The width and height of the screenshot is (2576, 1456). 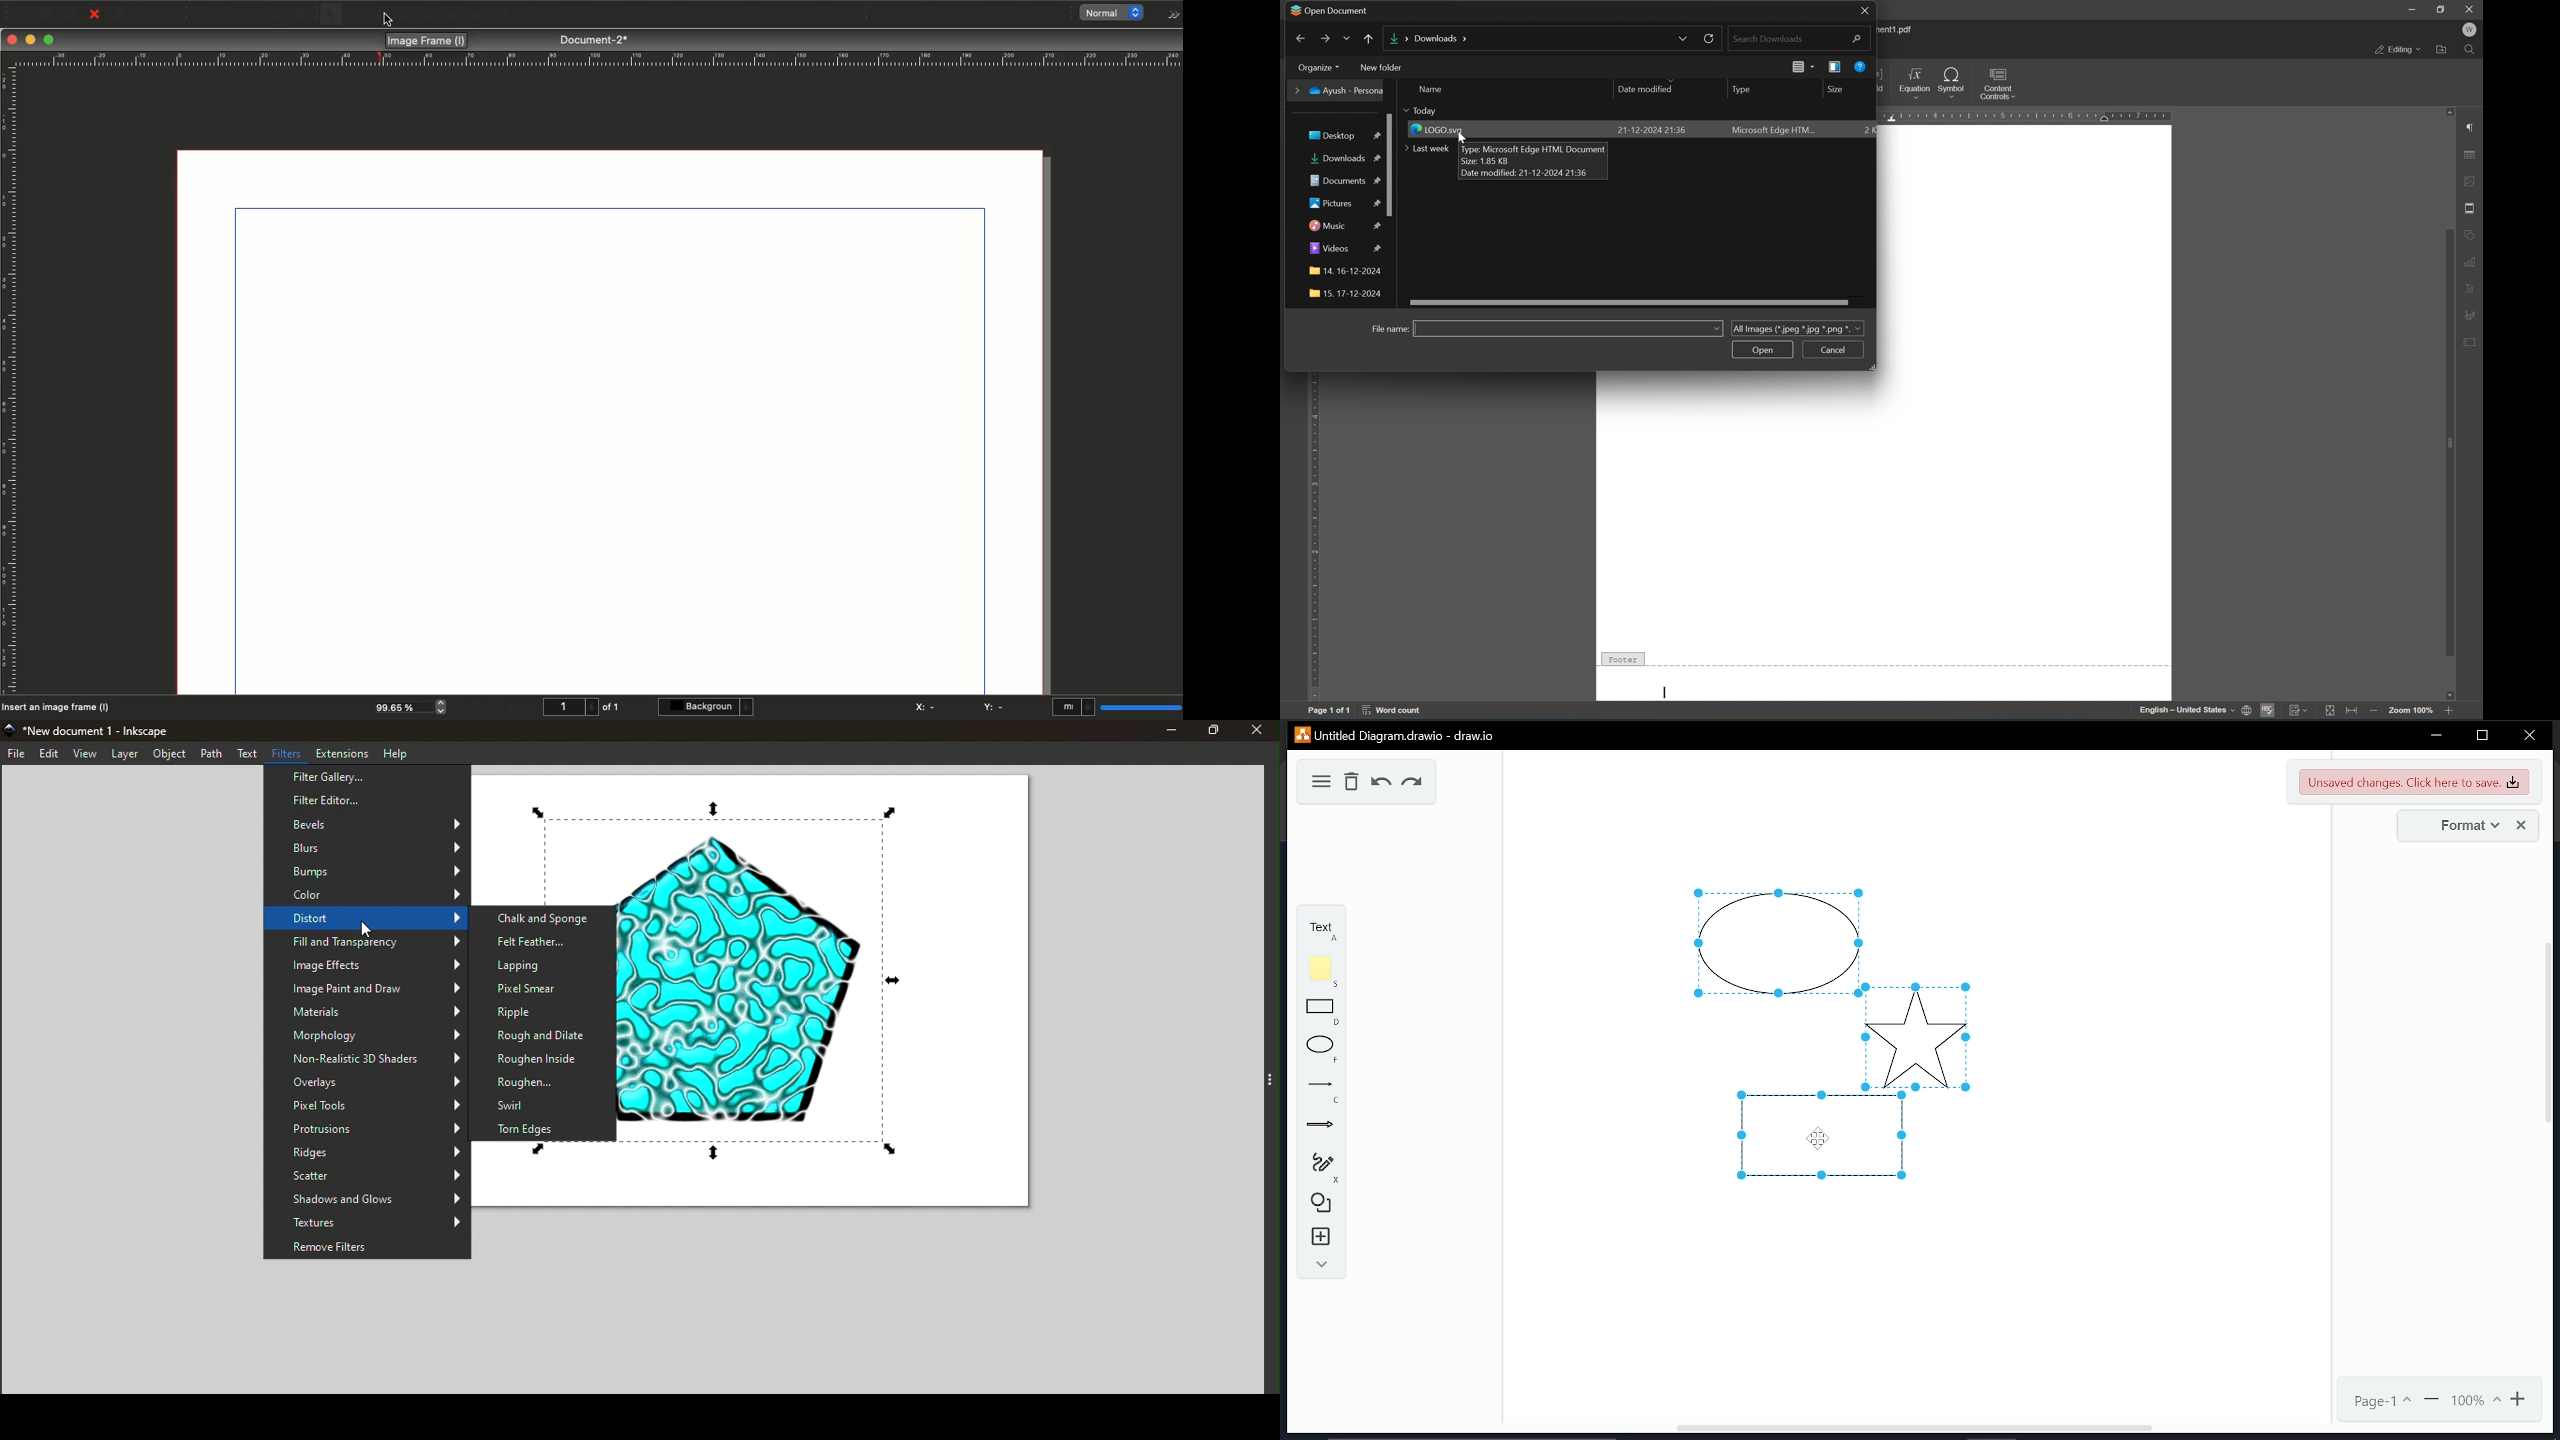 What do you see at coordinates (1860, 69) in the screenshot?
I see `help` at bounding box center [1860, 69].